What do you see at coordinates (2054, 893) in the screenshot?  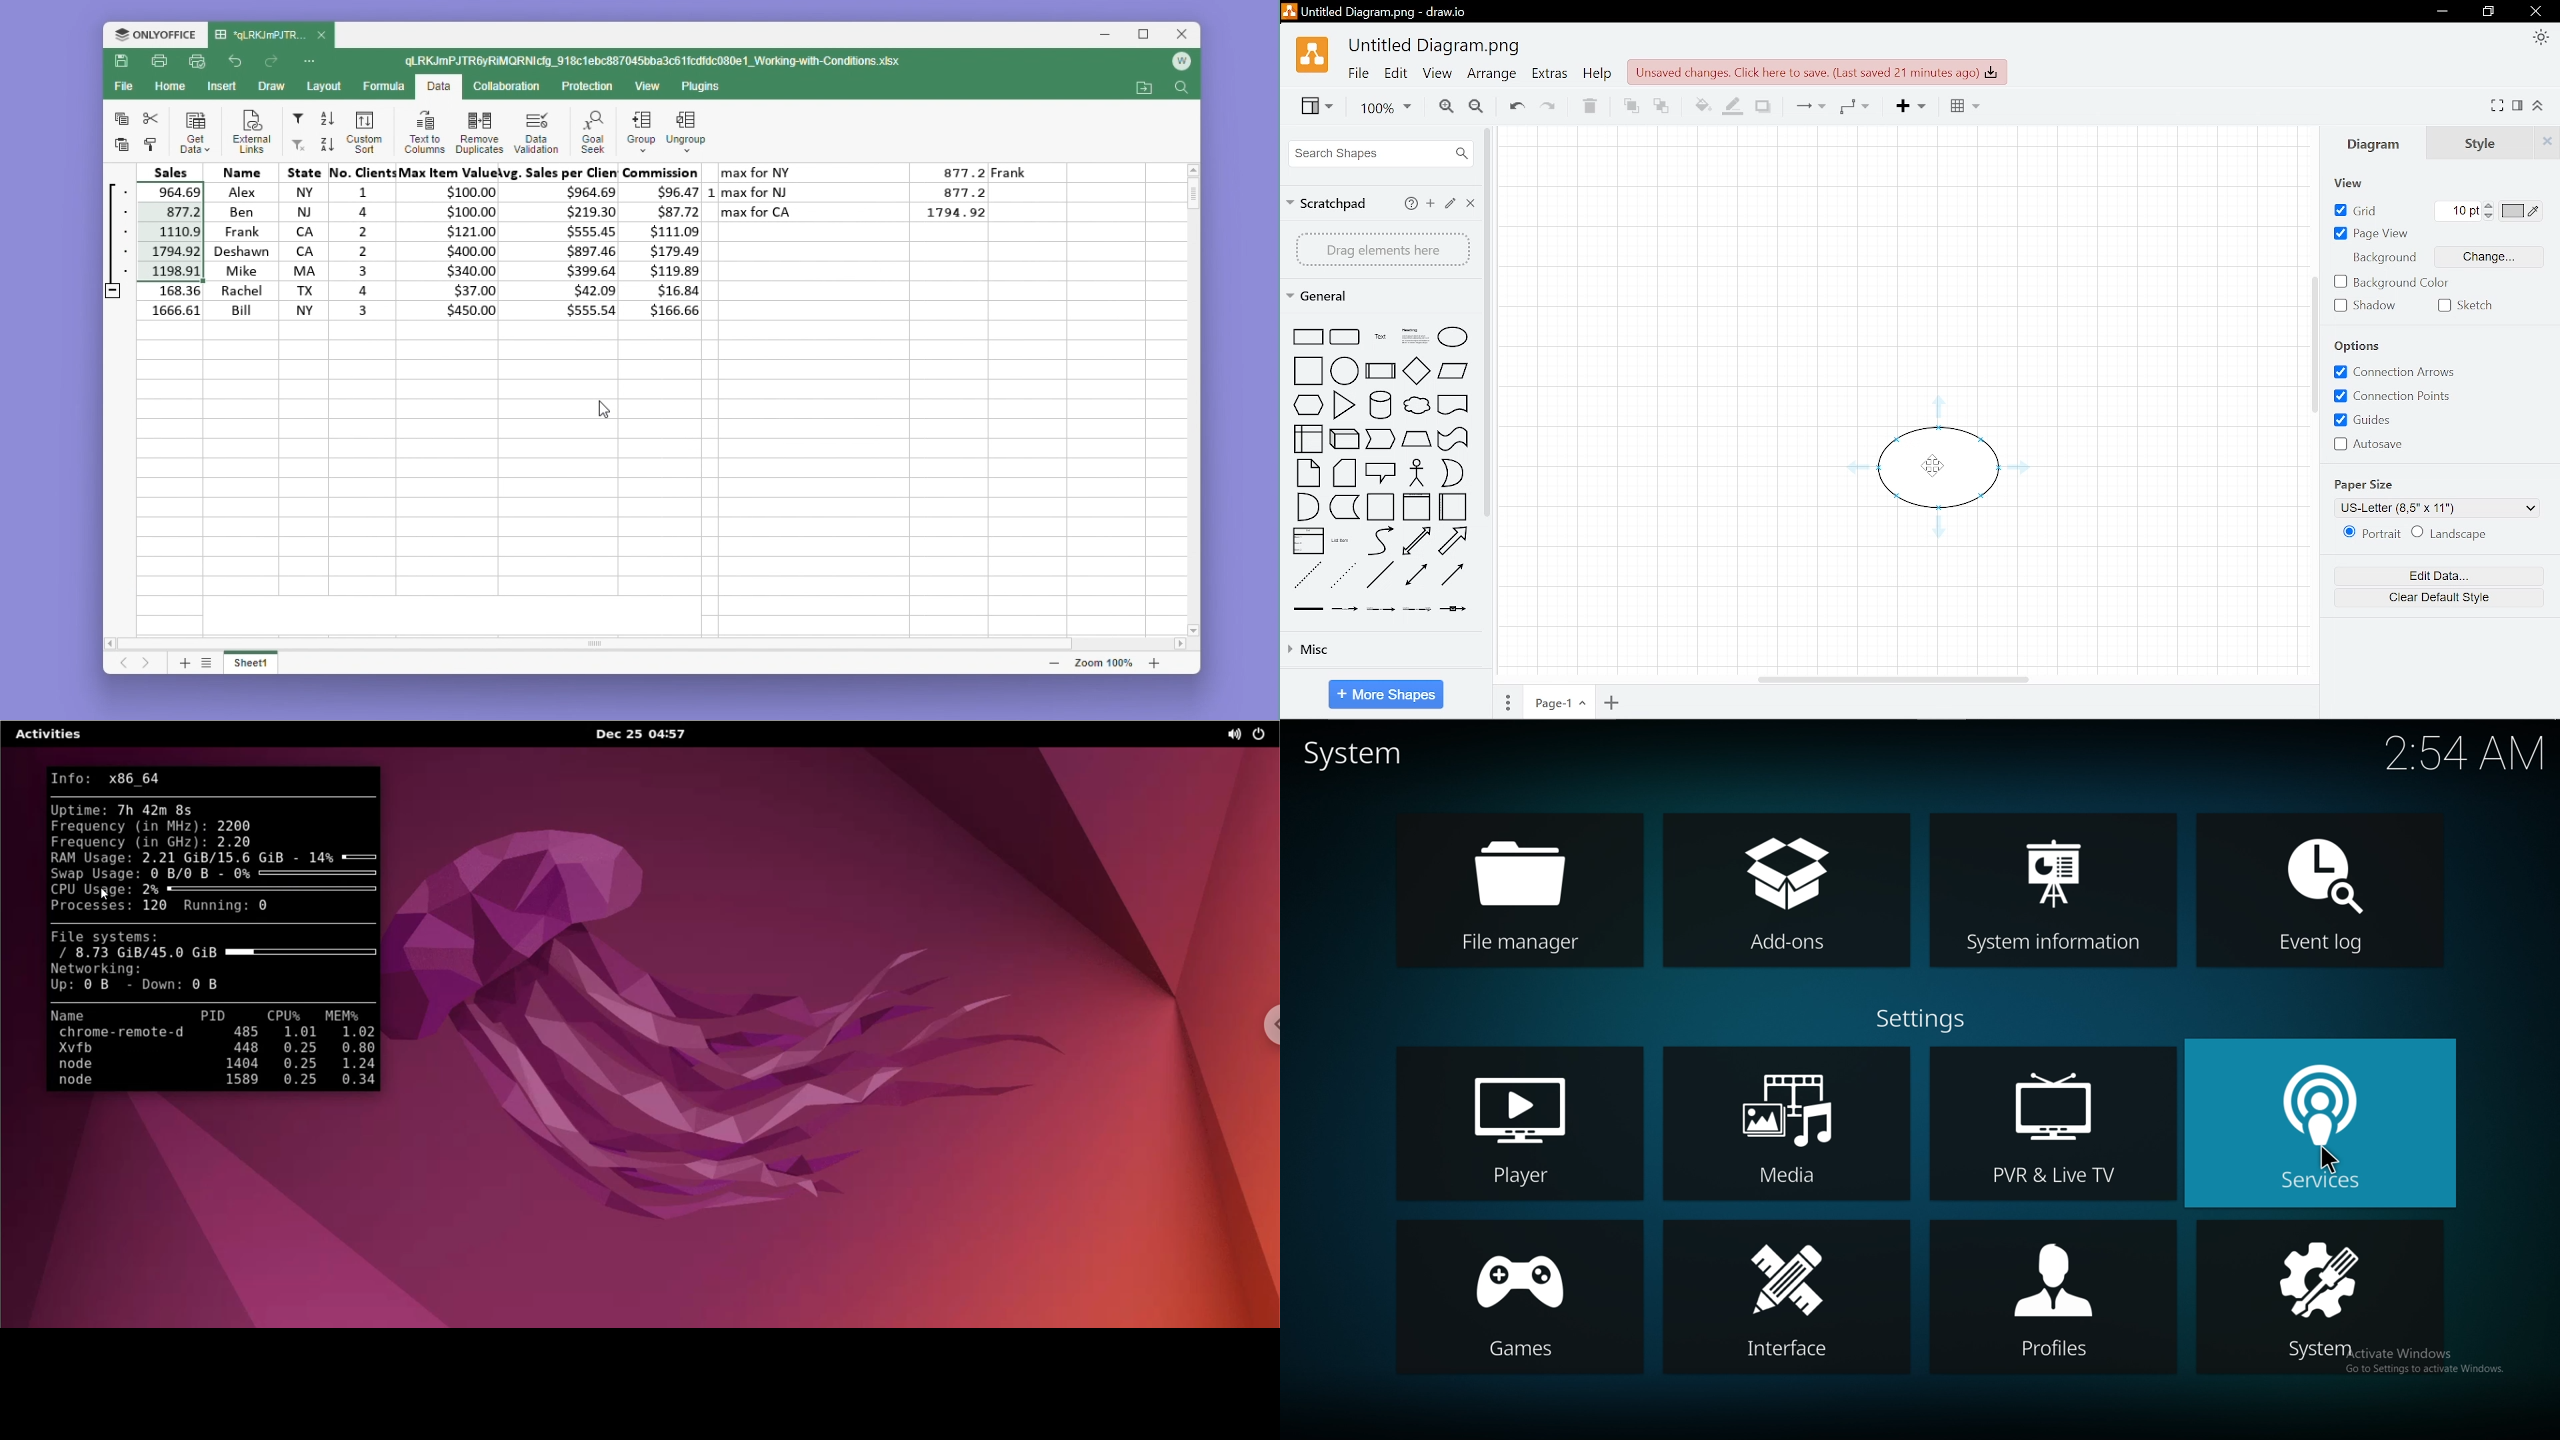 I see `system info` at bounding box center [2054, 893].